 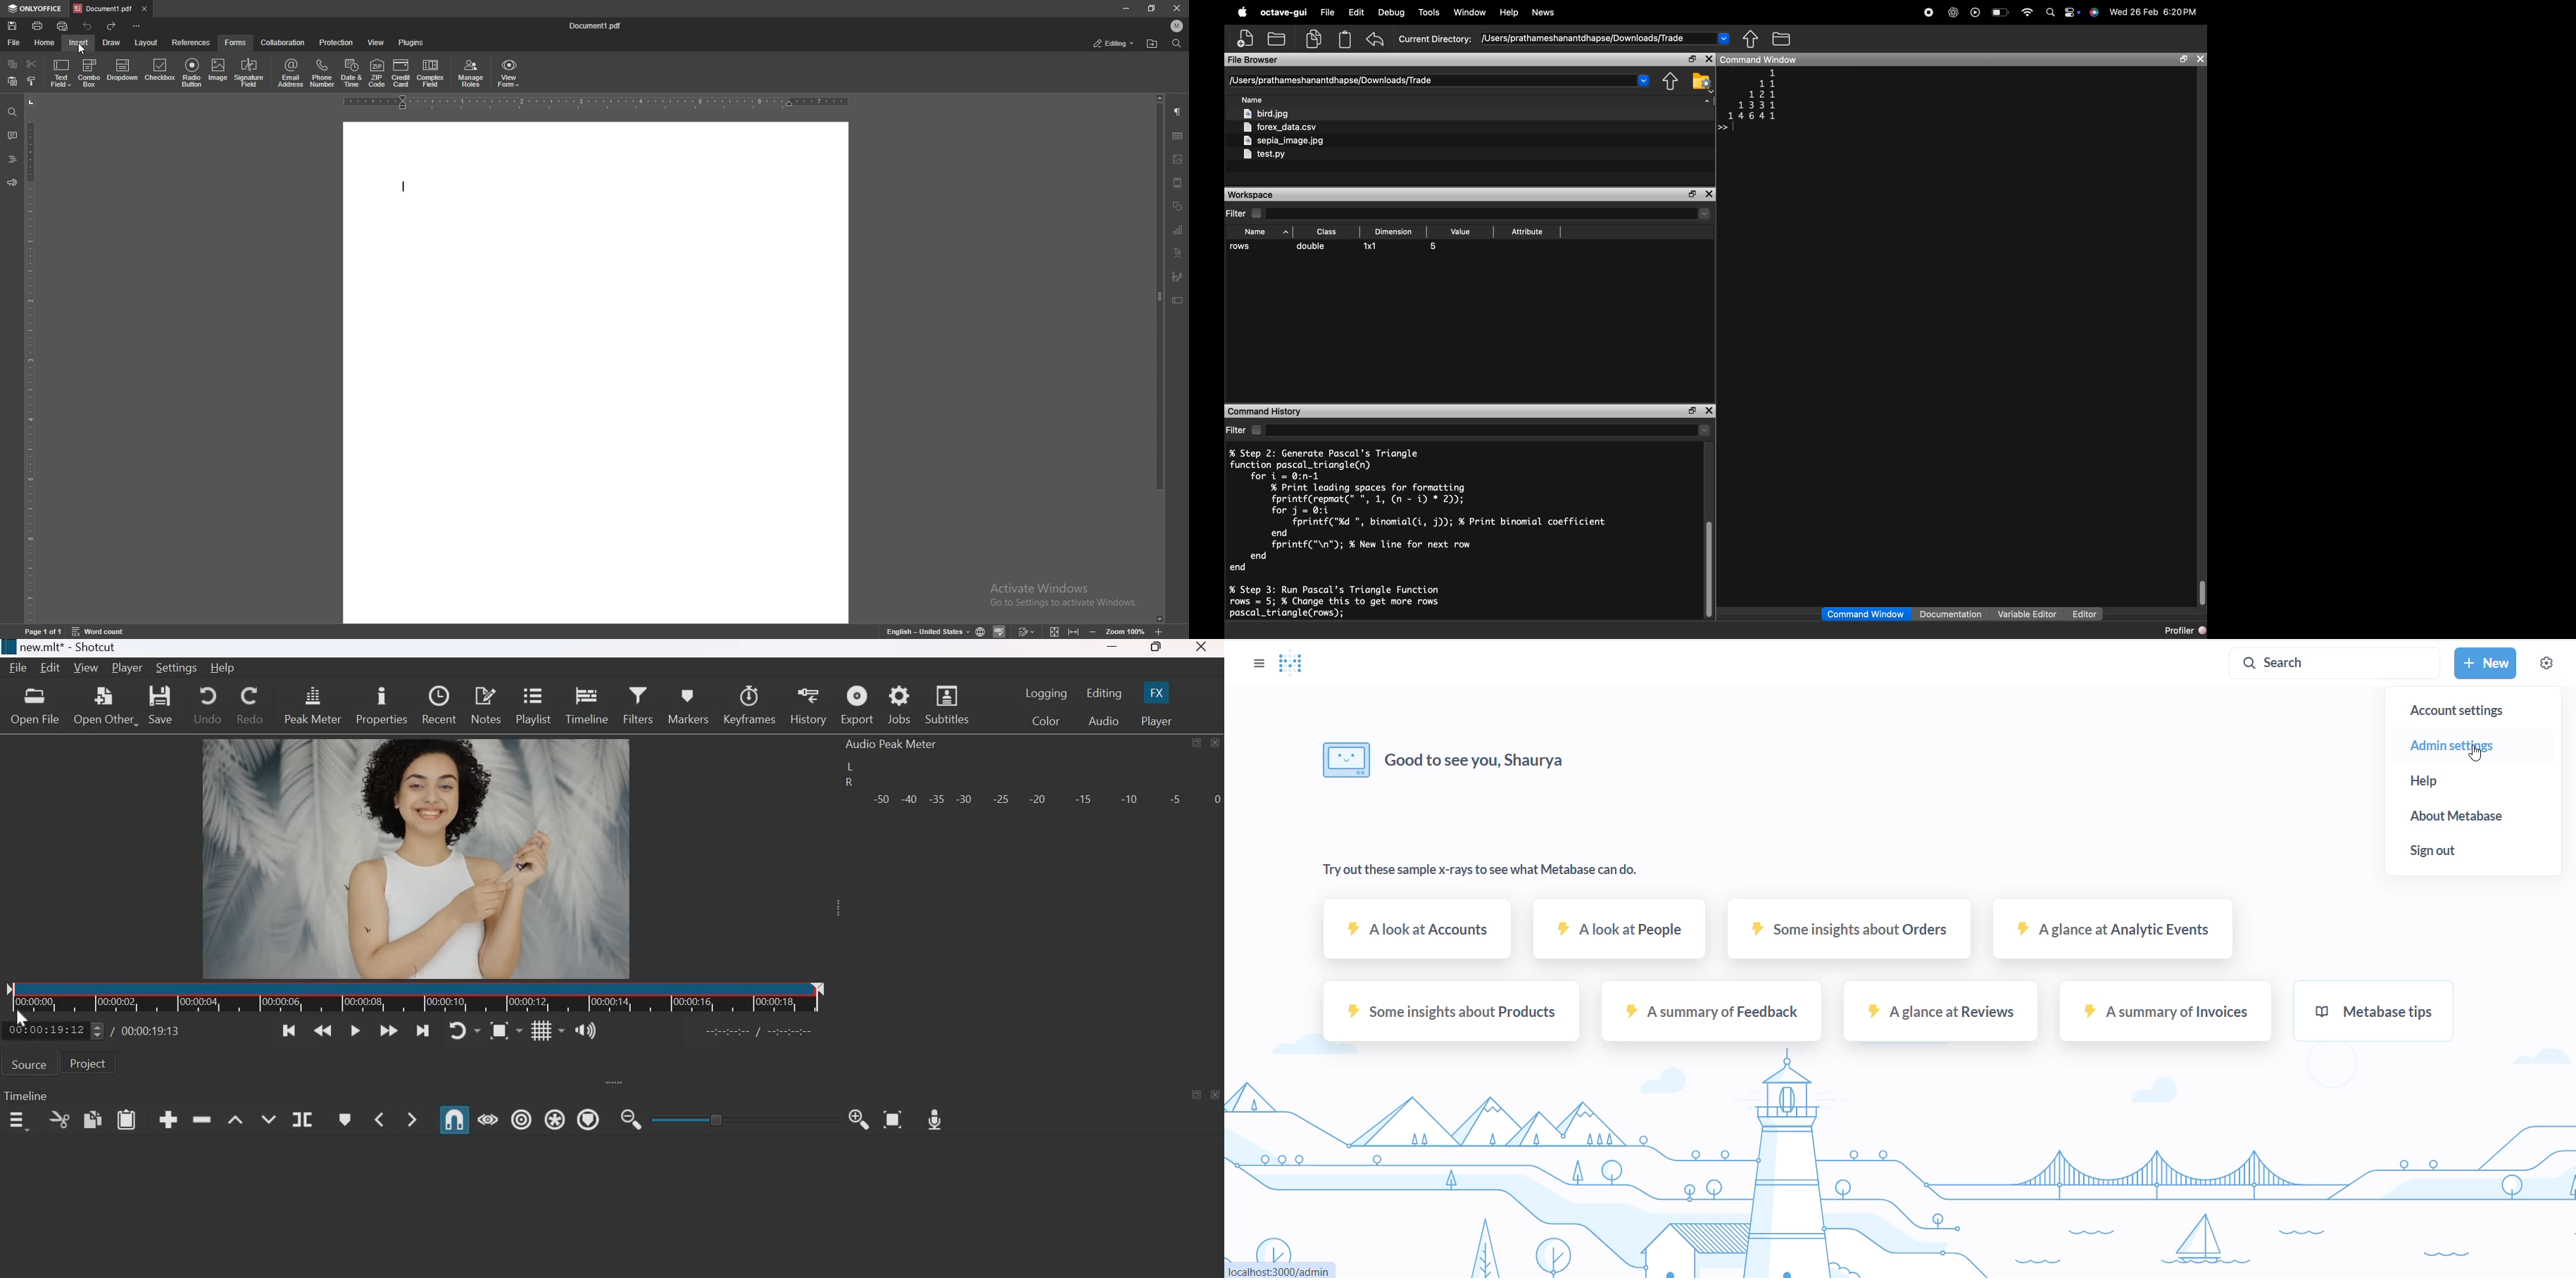 I want to click on date and time, so click(x=352, y=73).